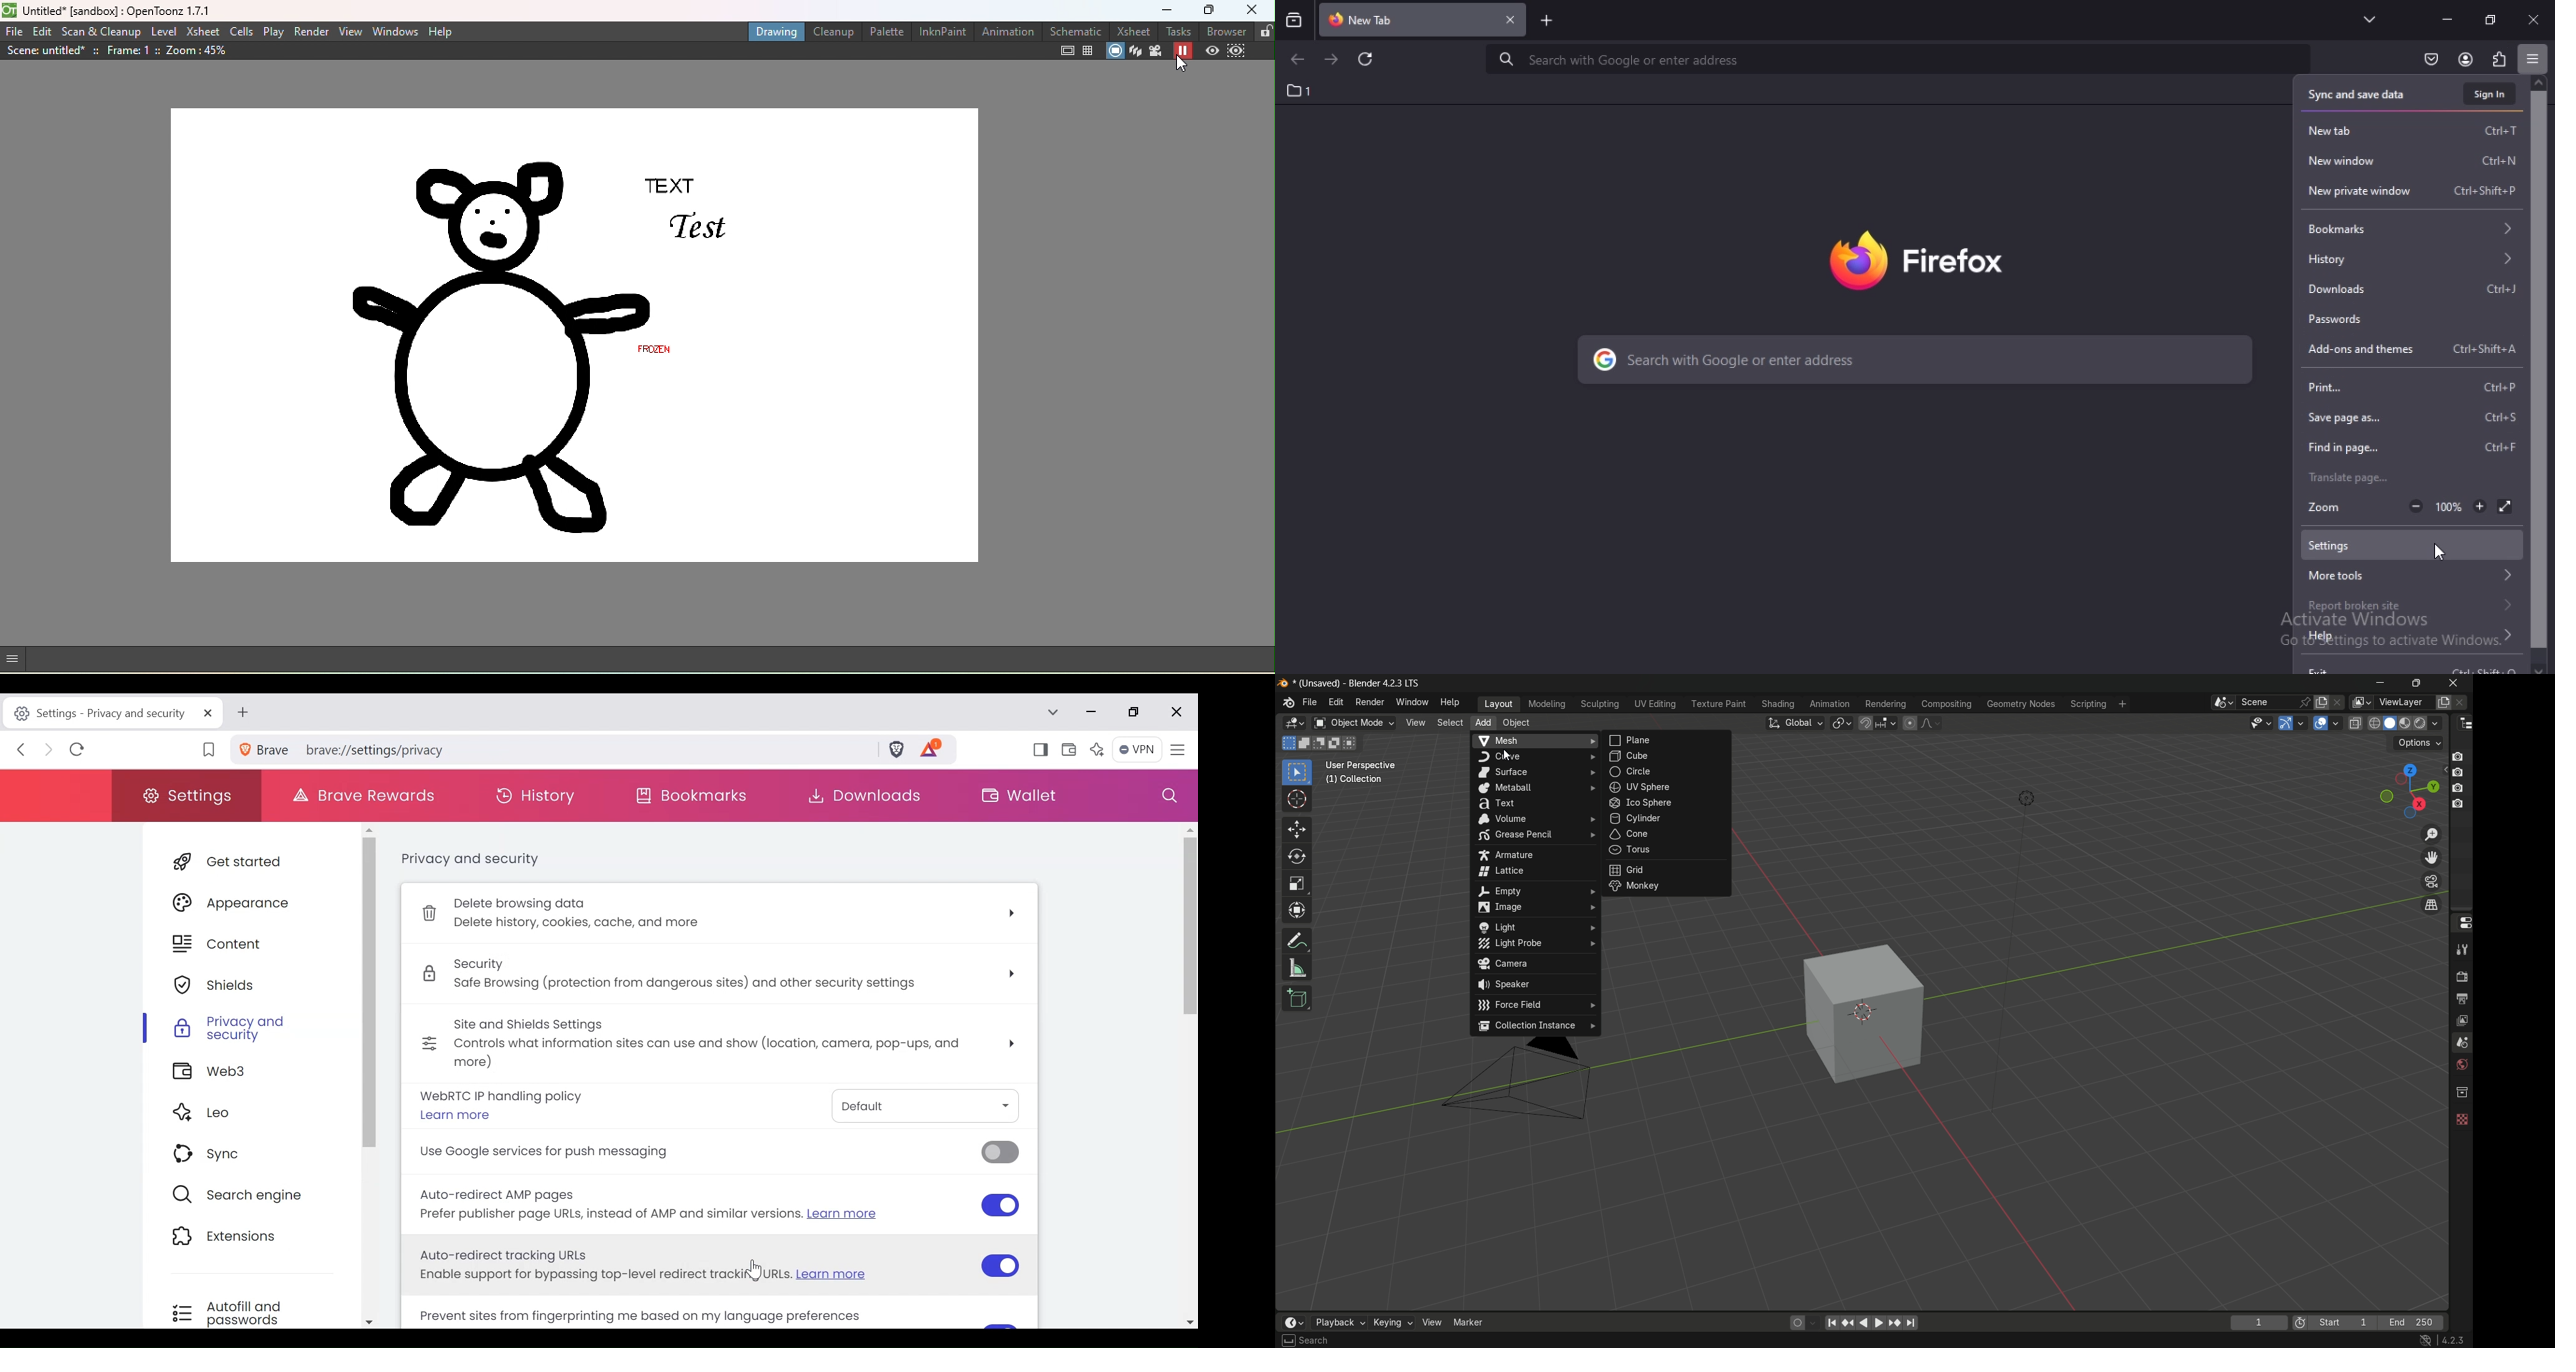 The height and width of the screenshot is (1372, 2576). I want to click on transformation pivot table, so click(1843, 723).